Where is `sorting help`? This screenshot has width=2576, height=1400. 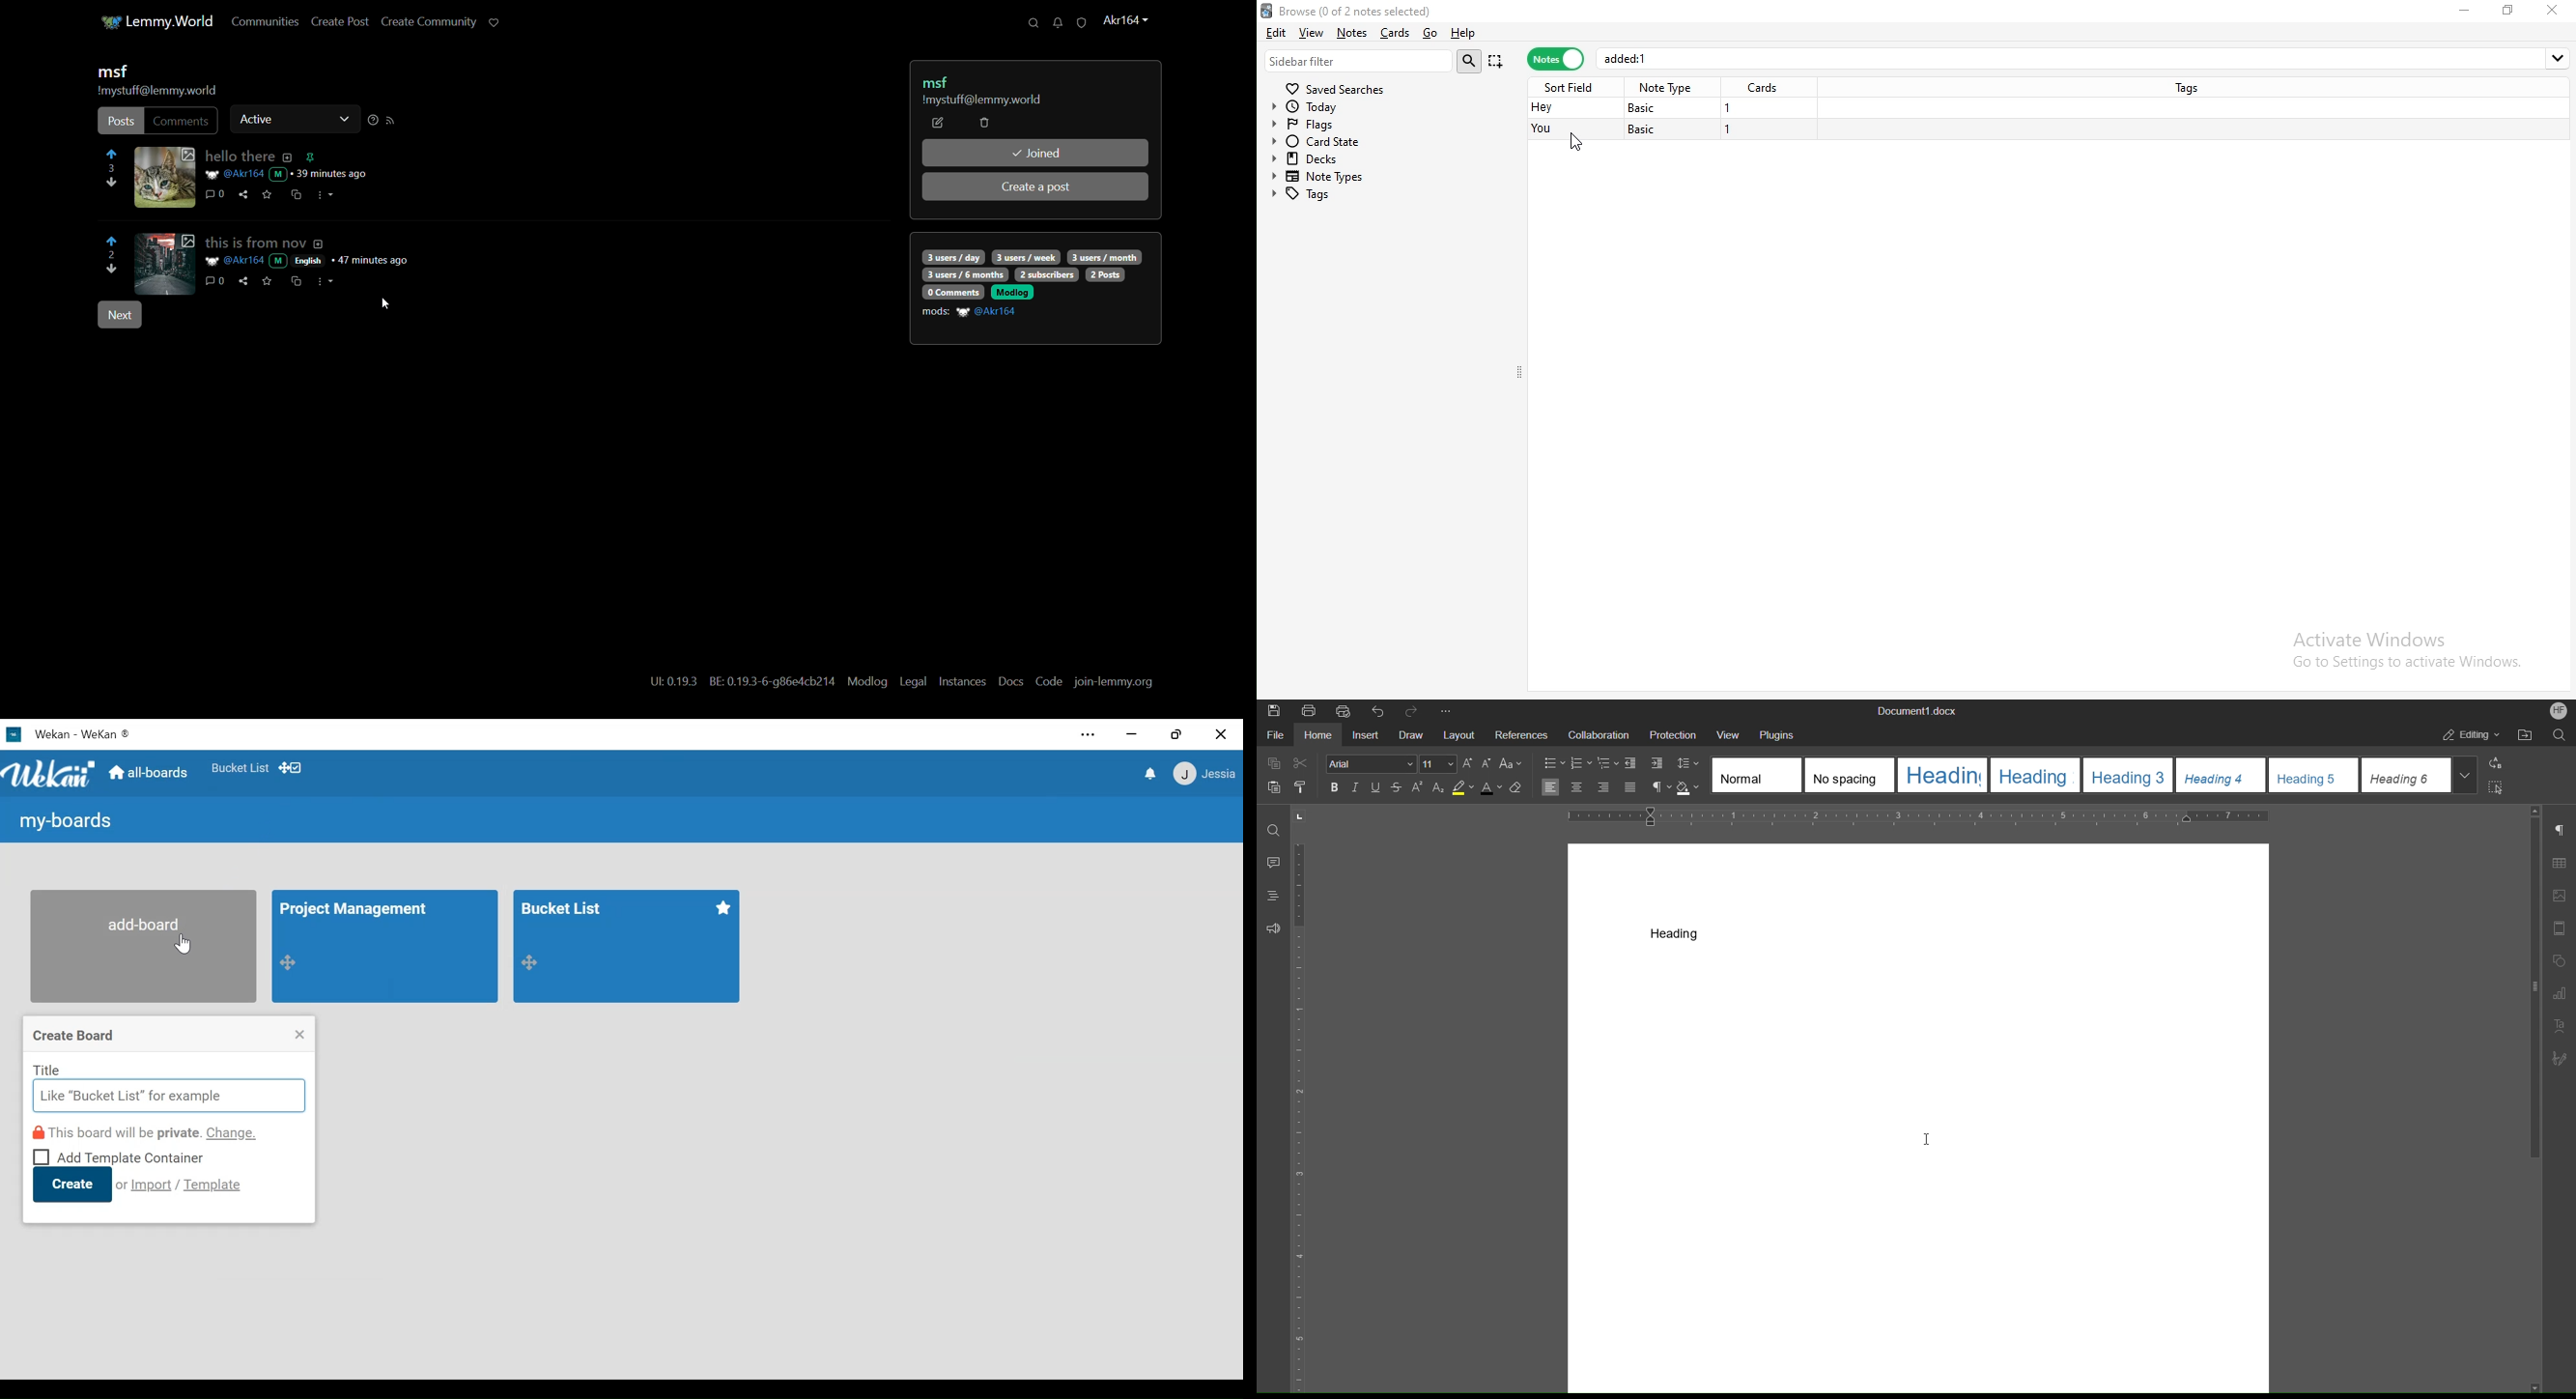
sorting help is located at coordinates (371, 121).